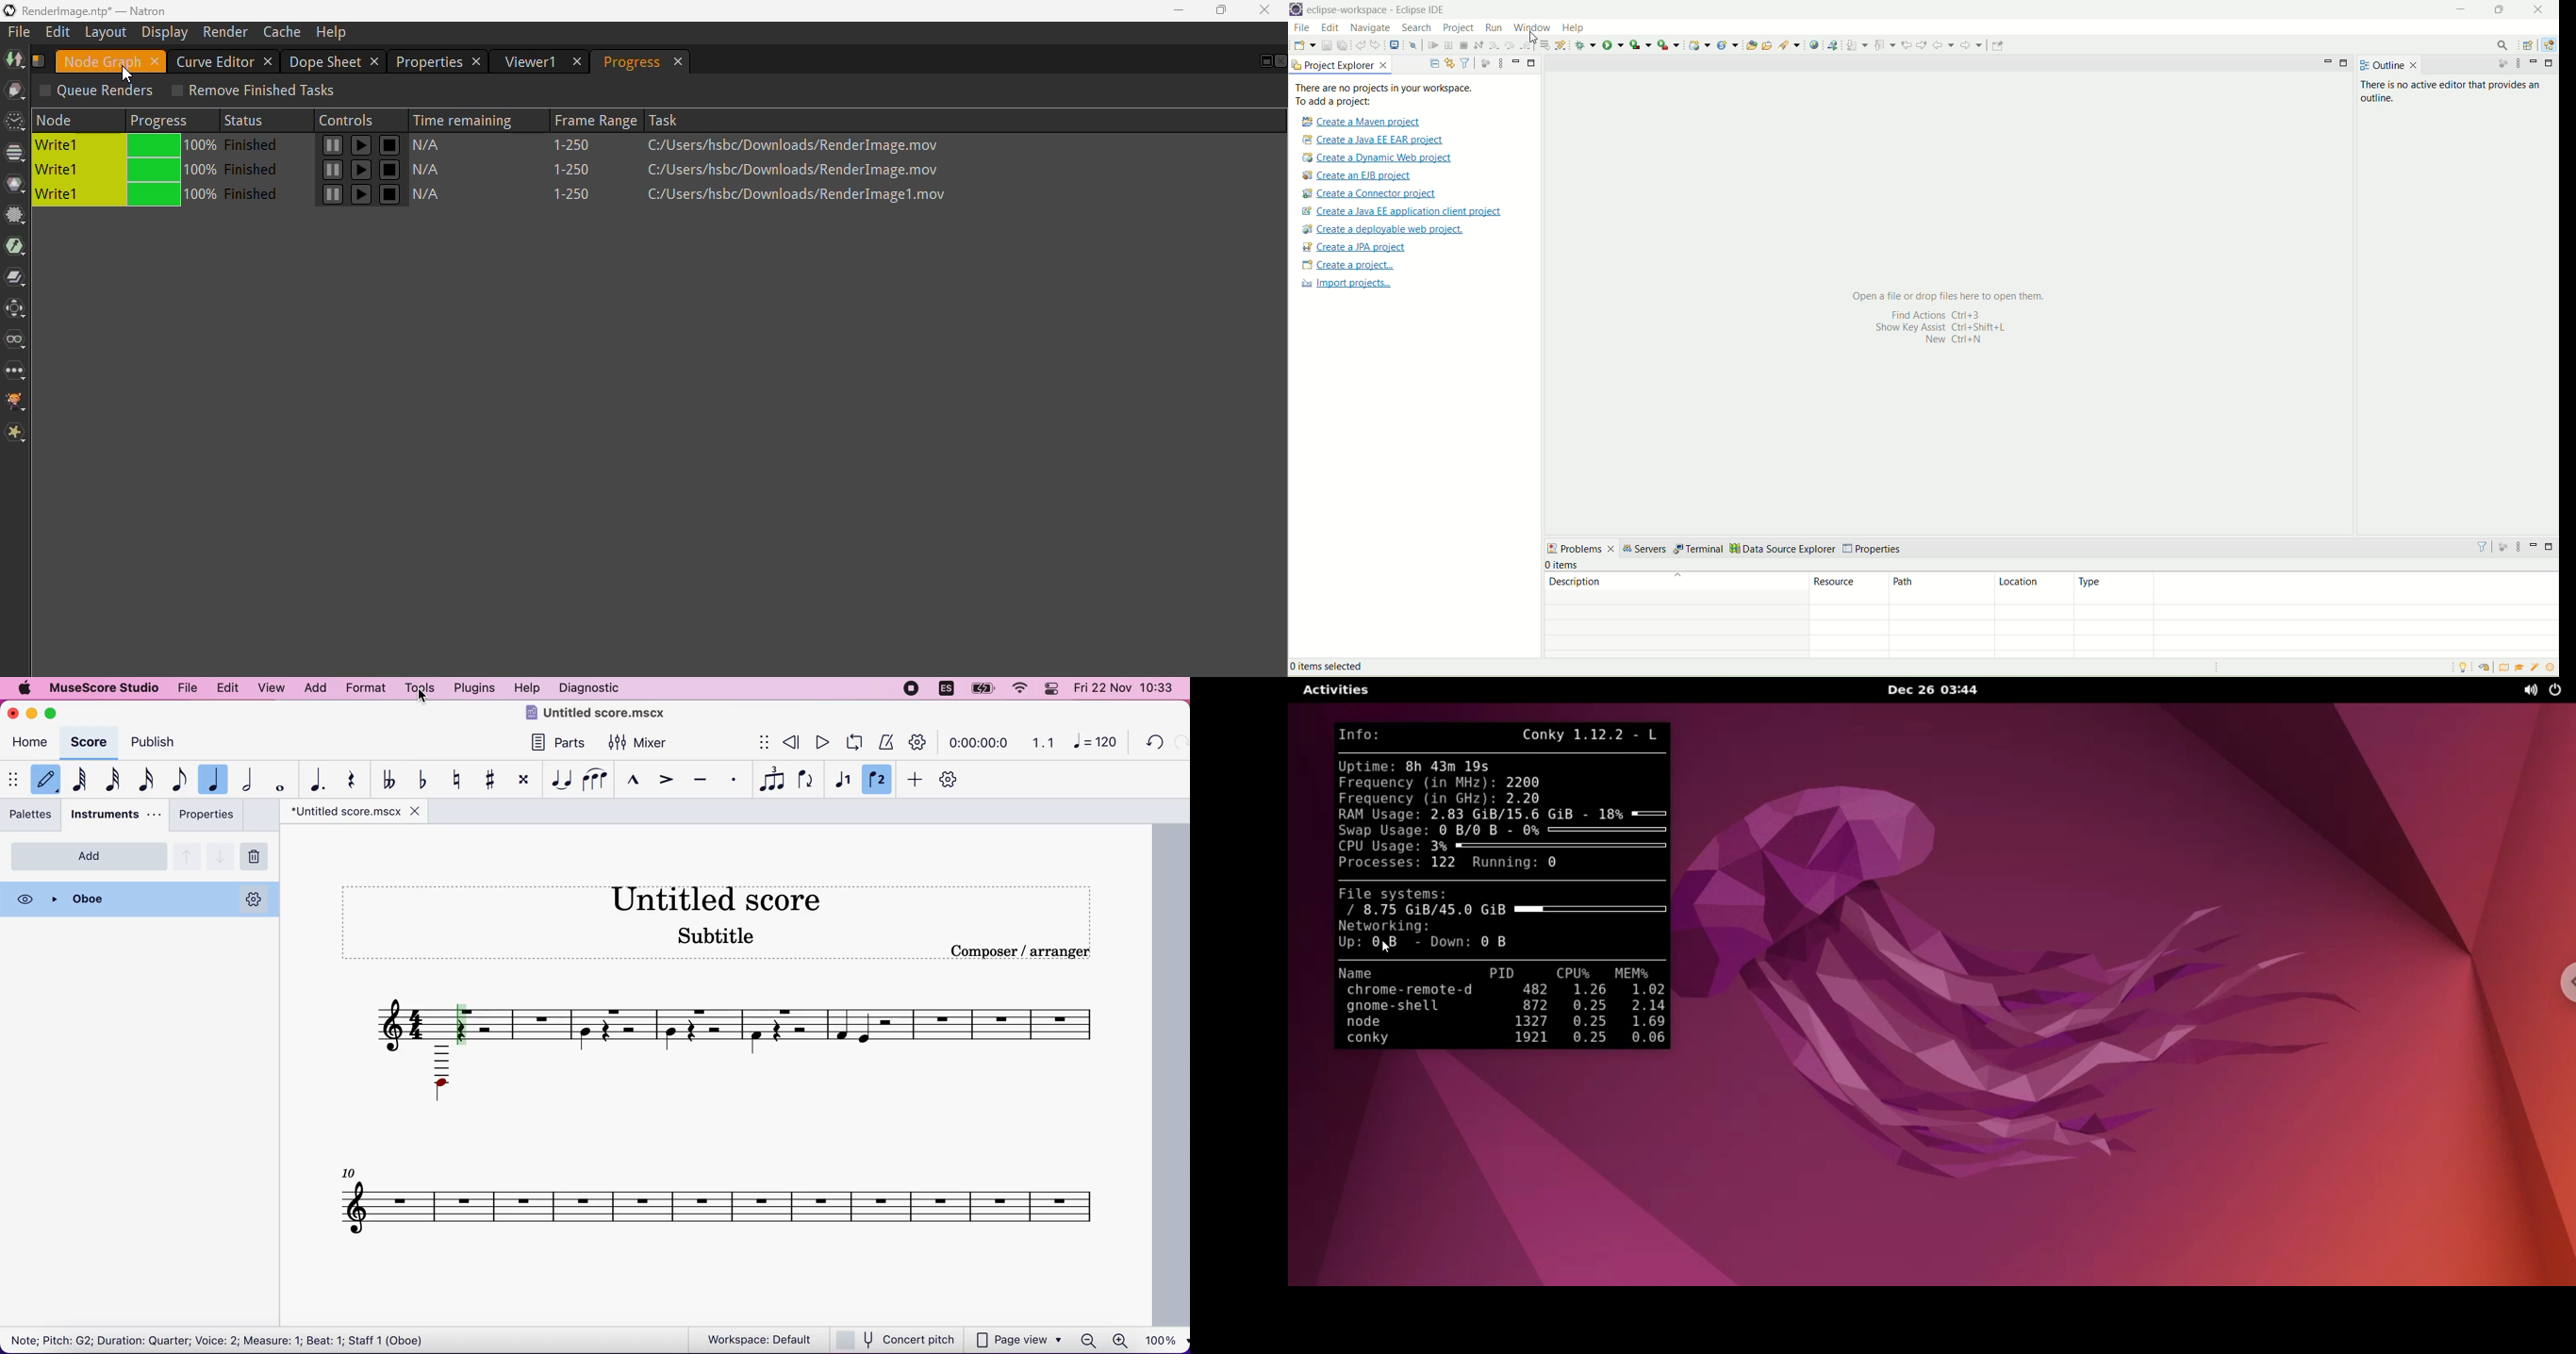  What do you see at coordinates (1127, 690) in the screenshot?
I see `time and date` at bounding box center [1127, 690].